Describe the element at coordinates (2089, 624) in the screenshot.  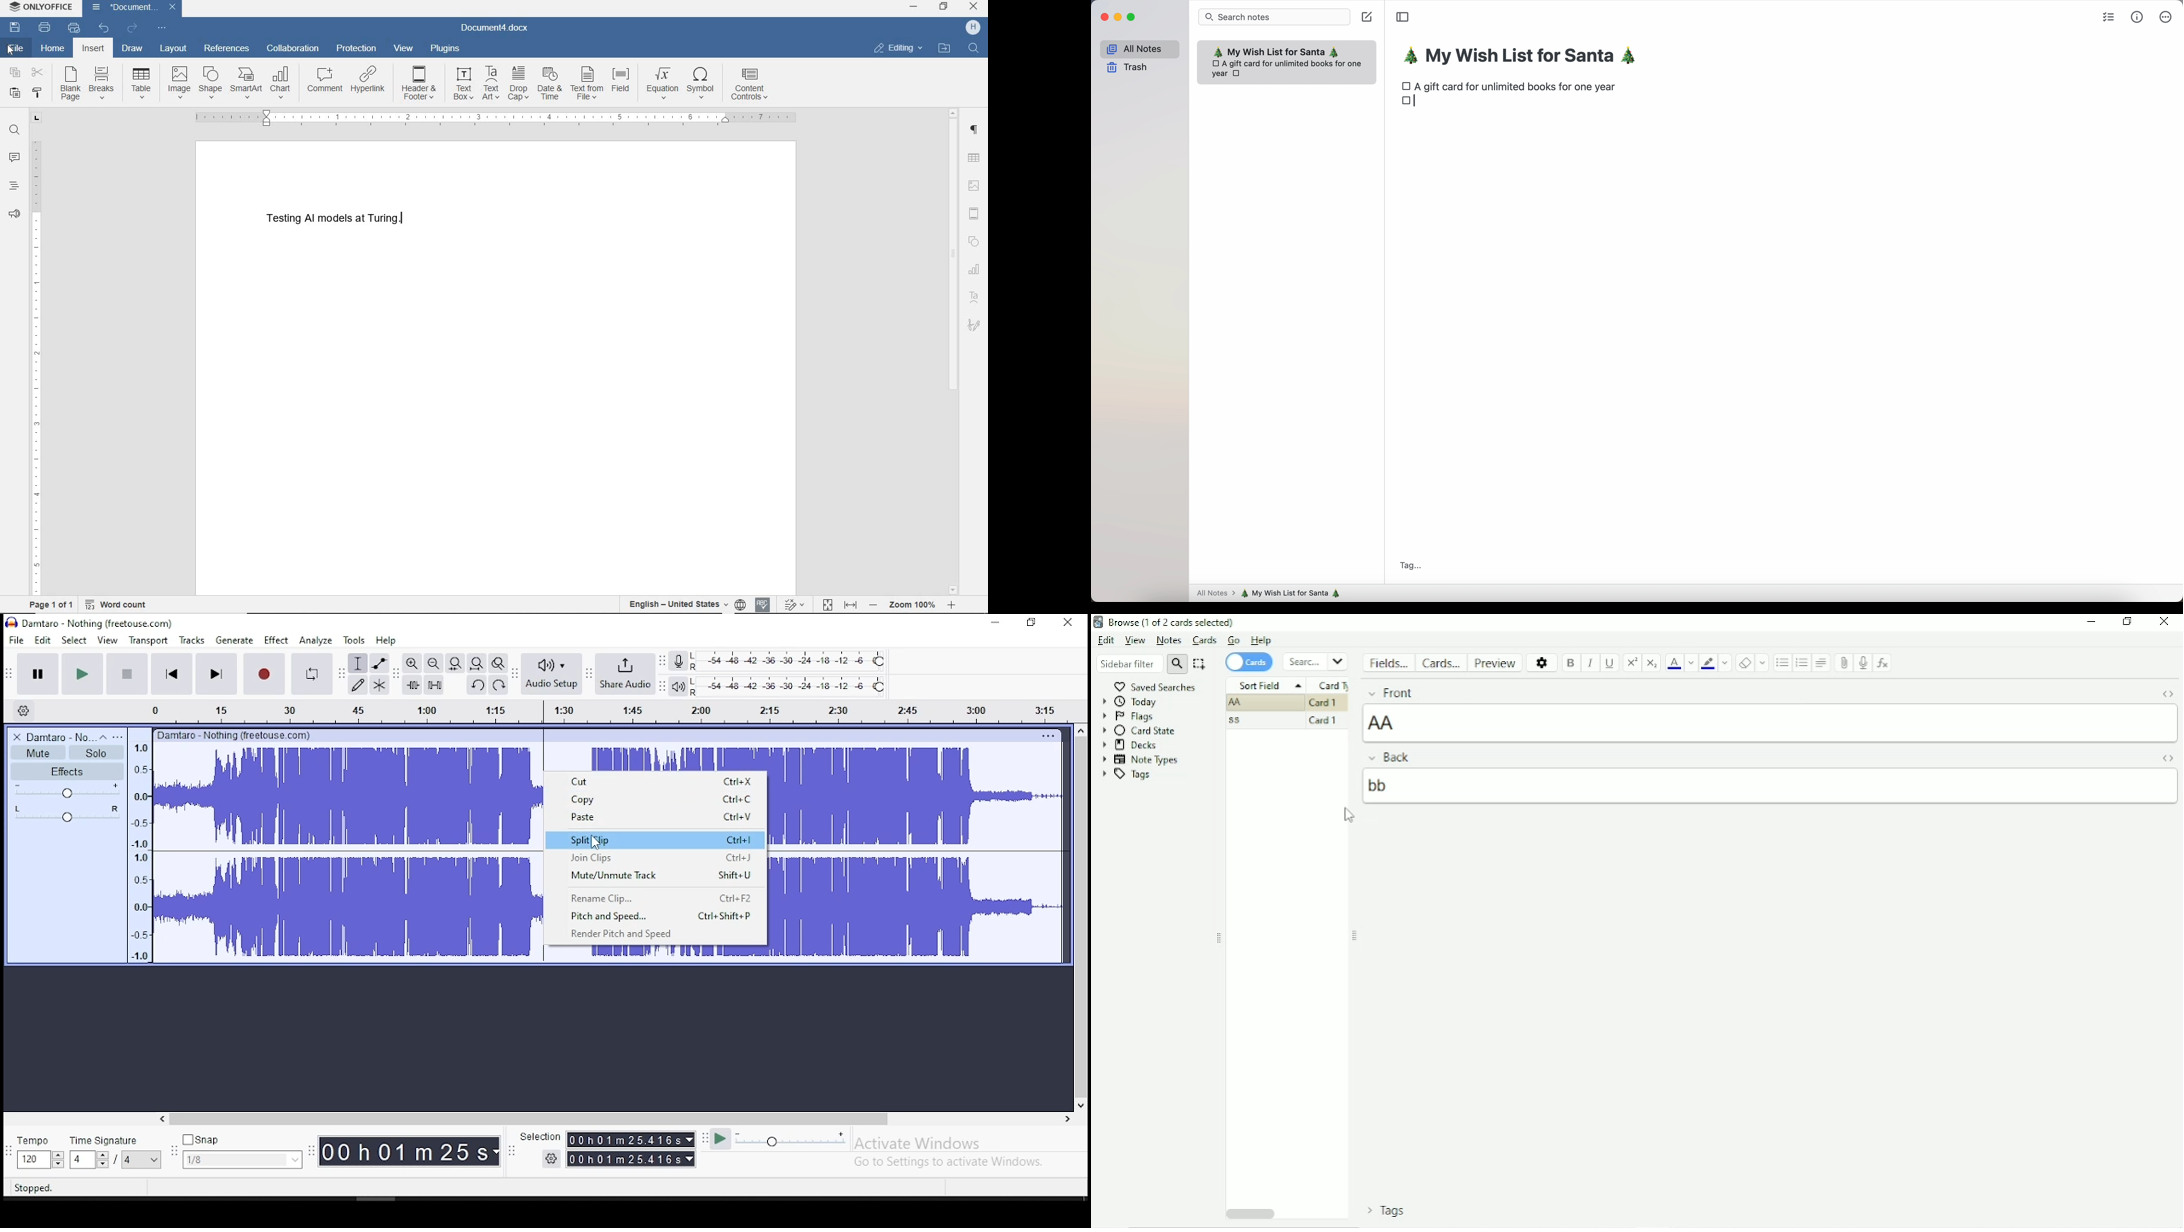
I see `Minimize` at that location.